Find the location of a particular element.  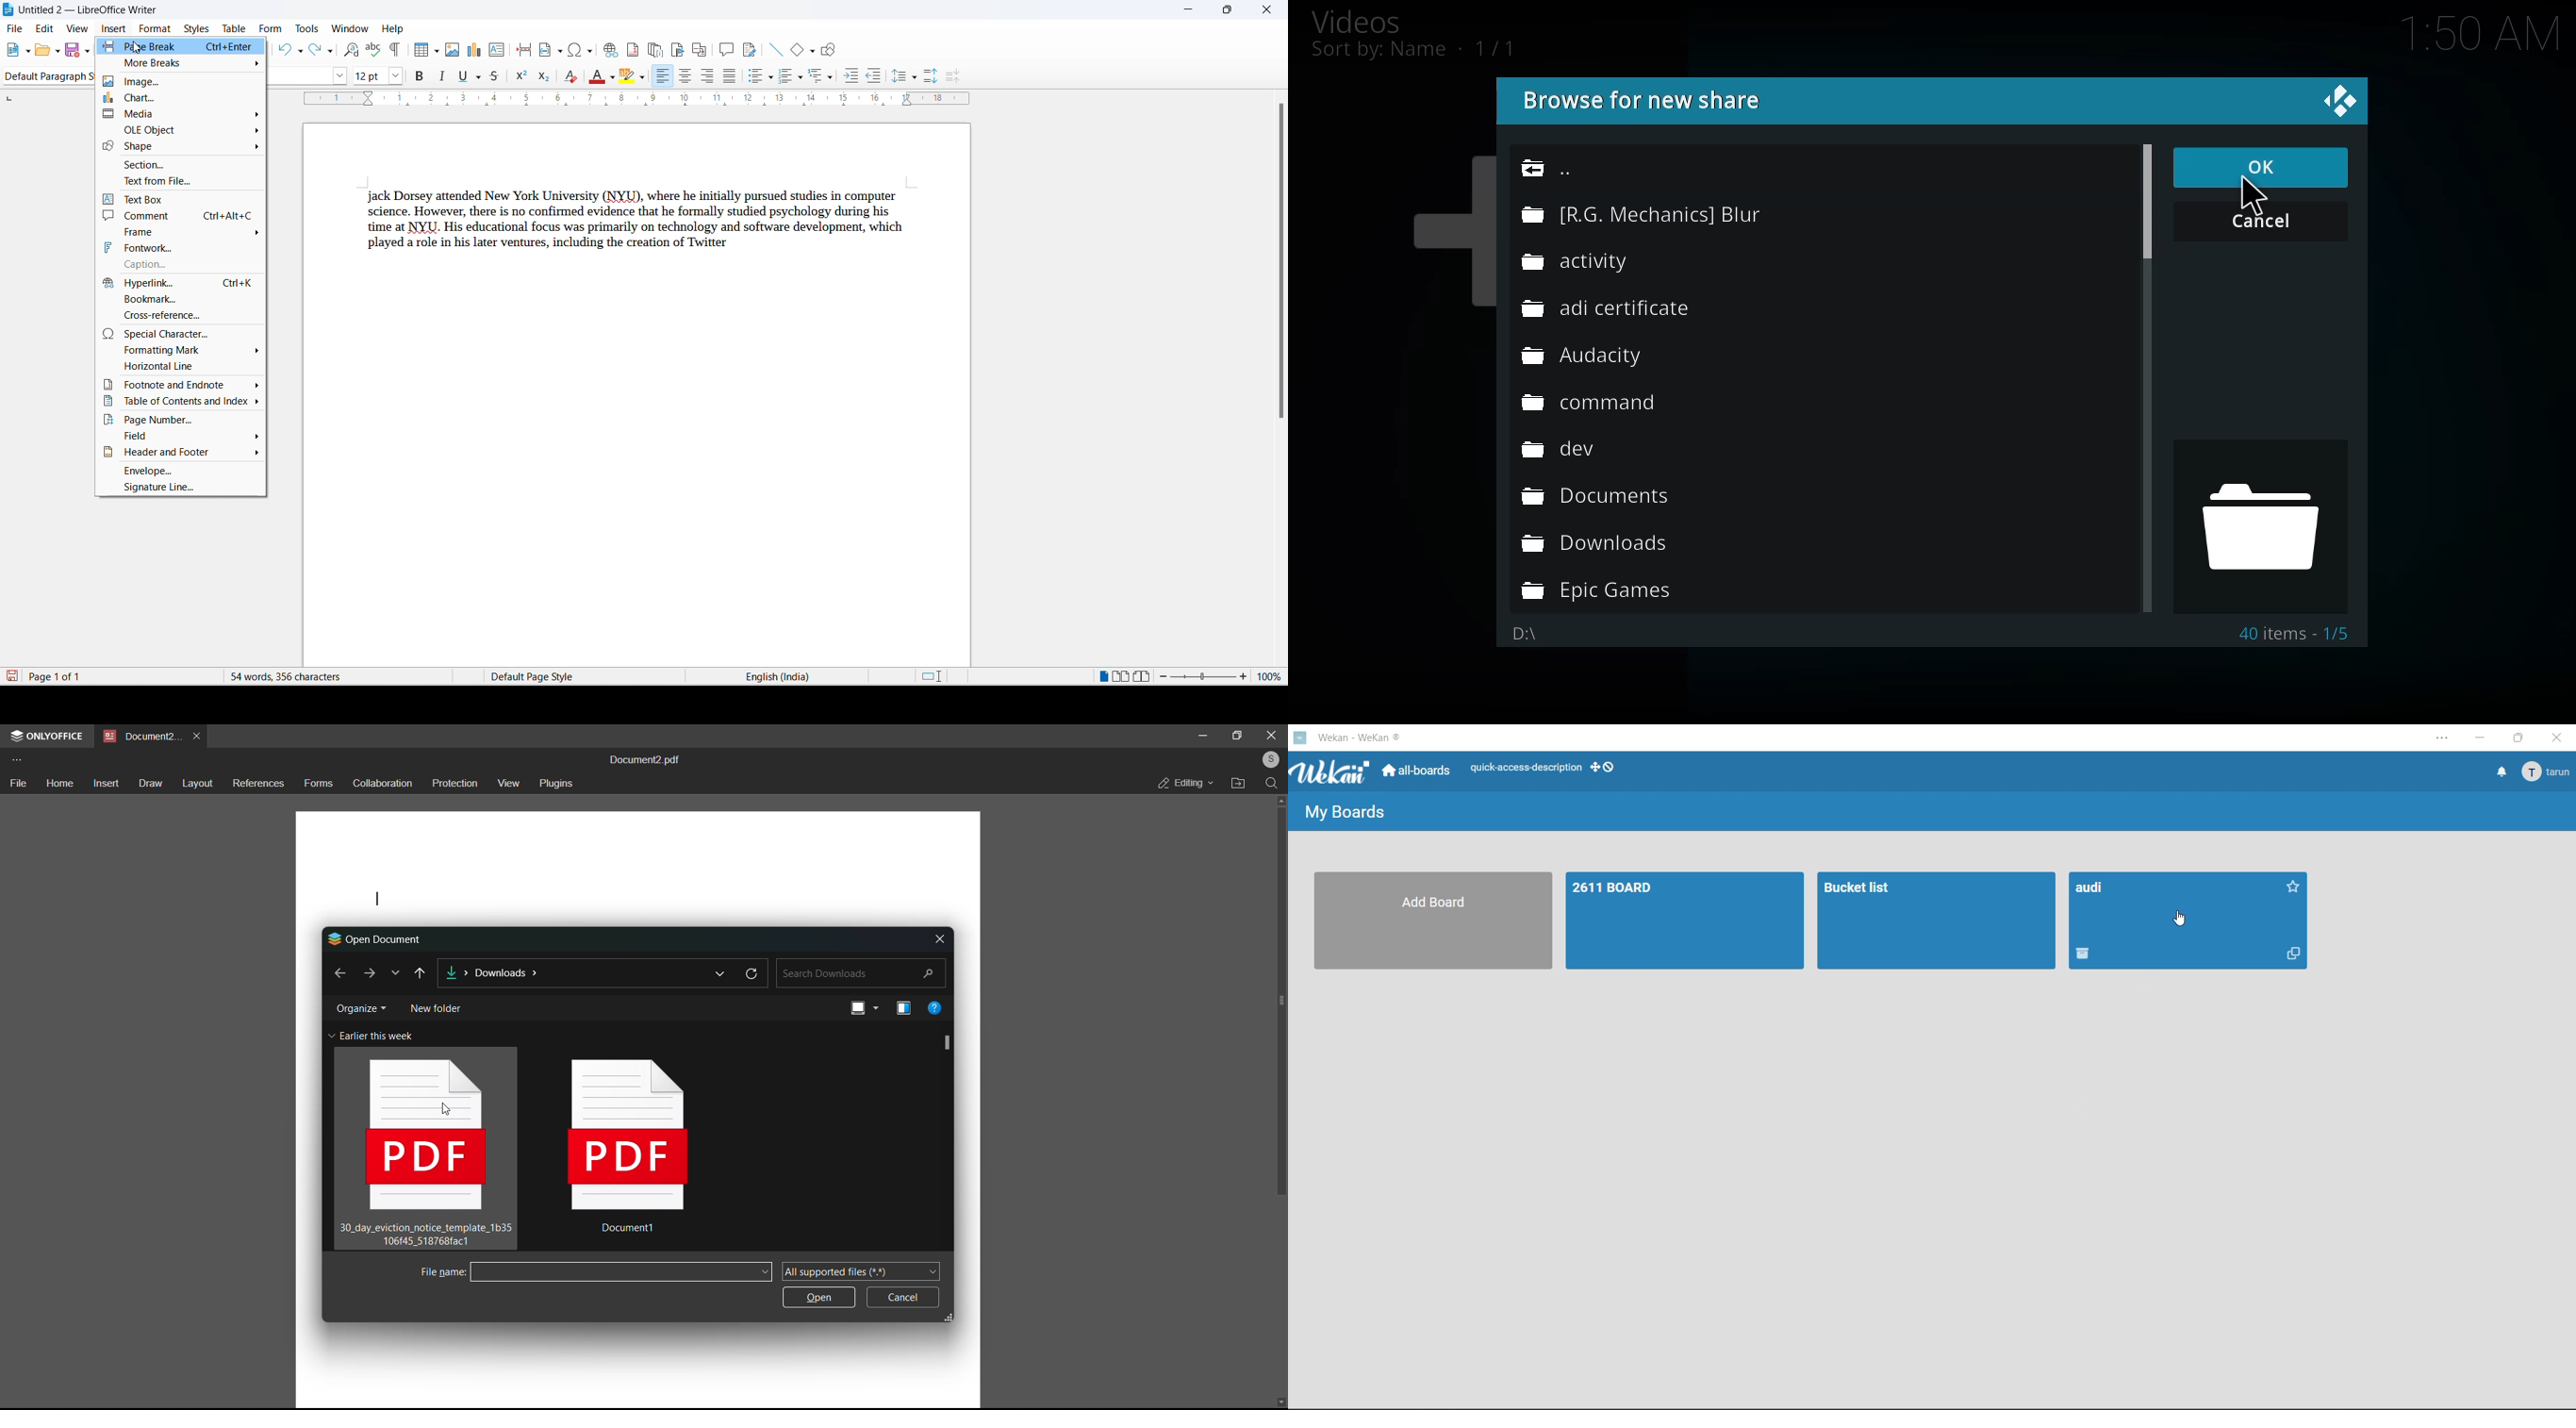

text cursor is located at coordinates (377, 900).